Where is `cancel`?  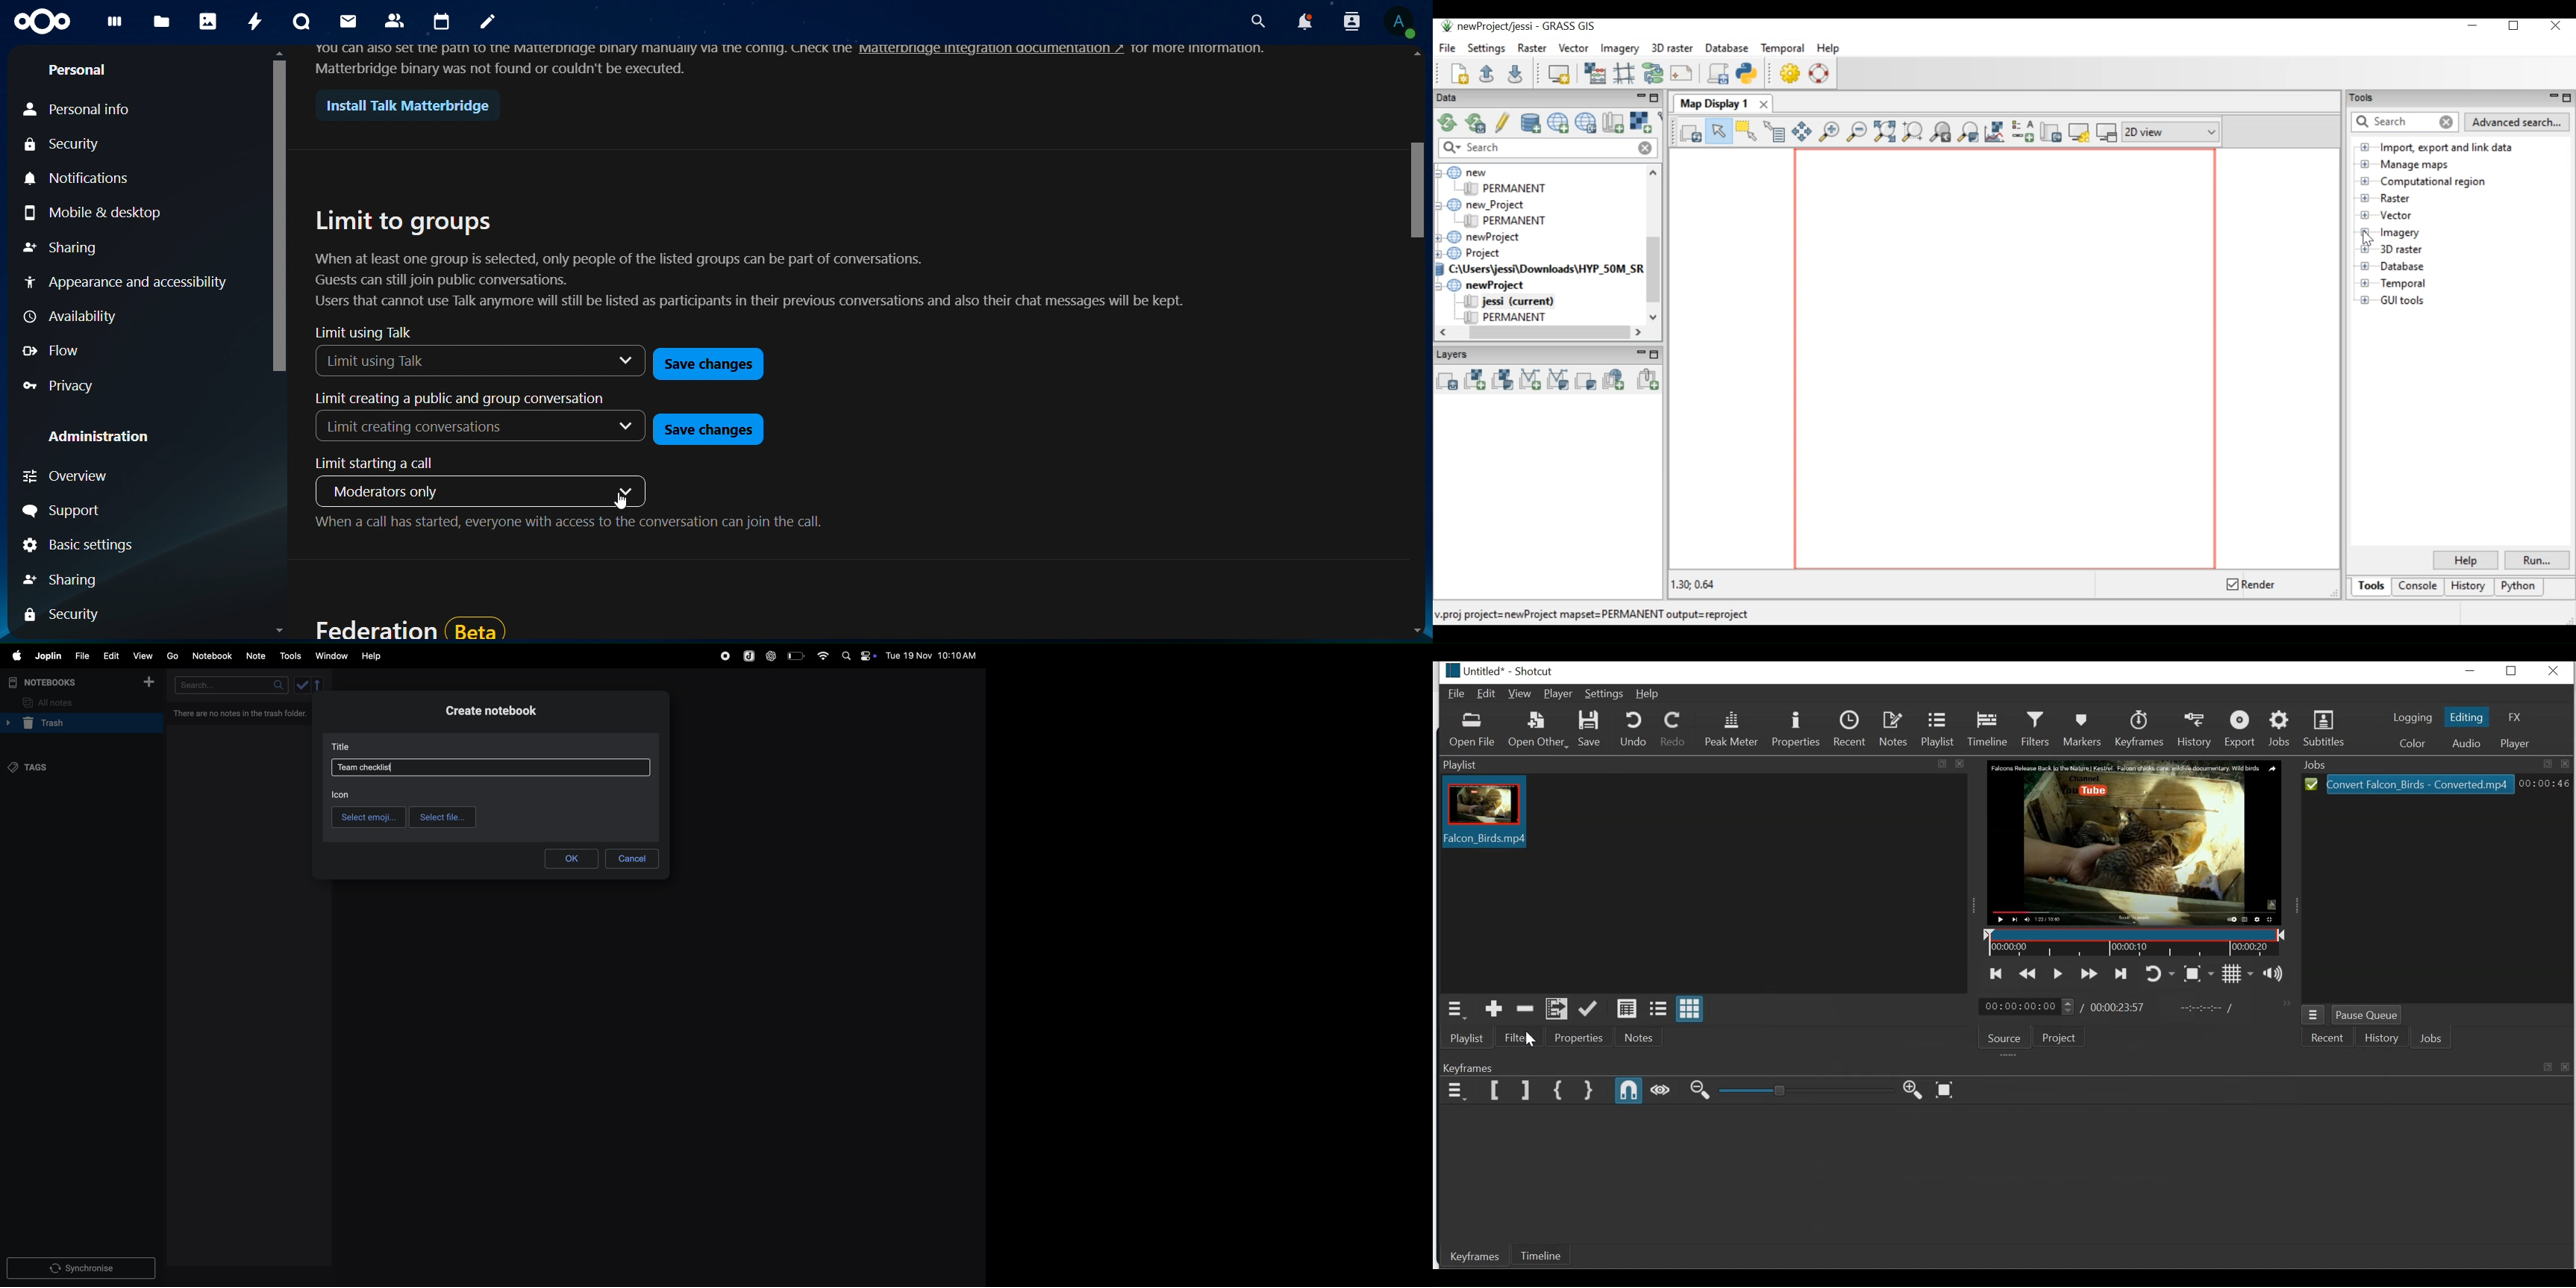 cancel is located at coordinates (634, 857).